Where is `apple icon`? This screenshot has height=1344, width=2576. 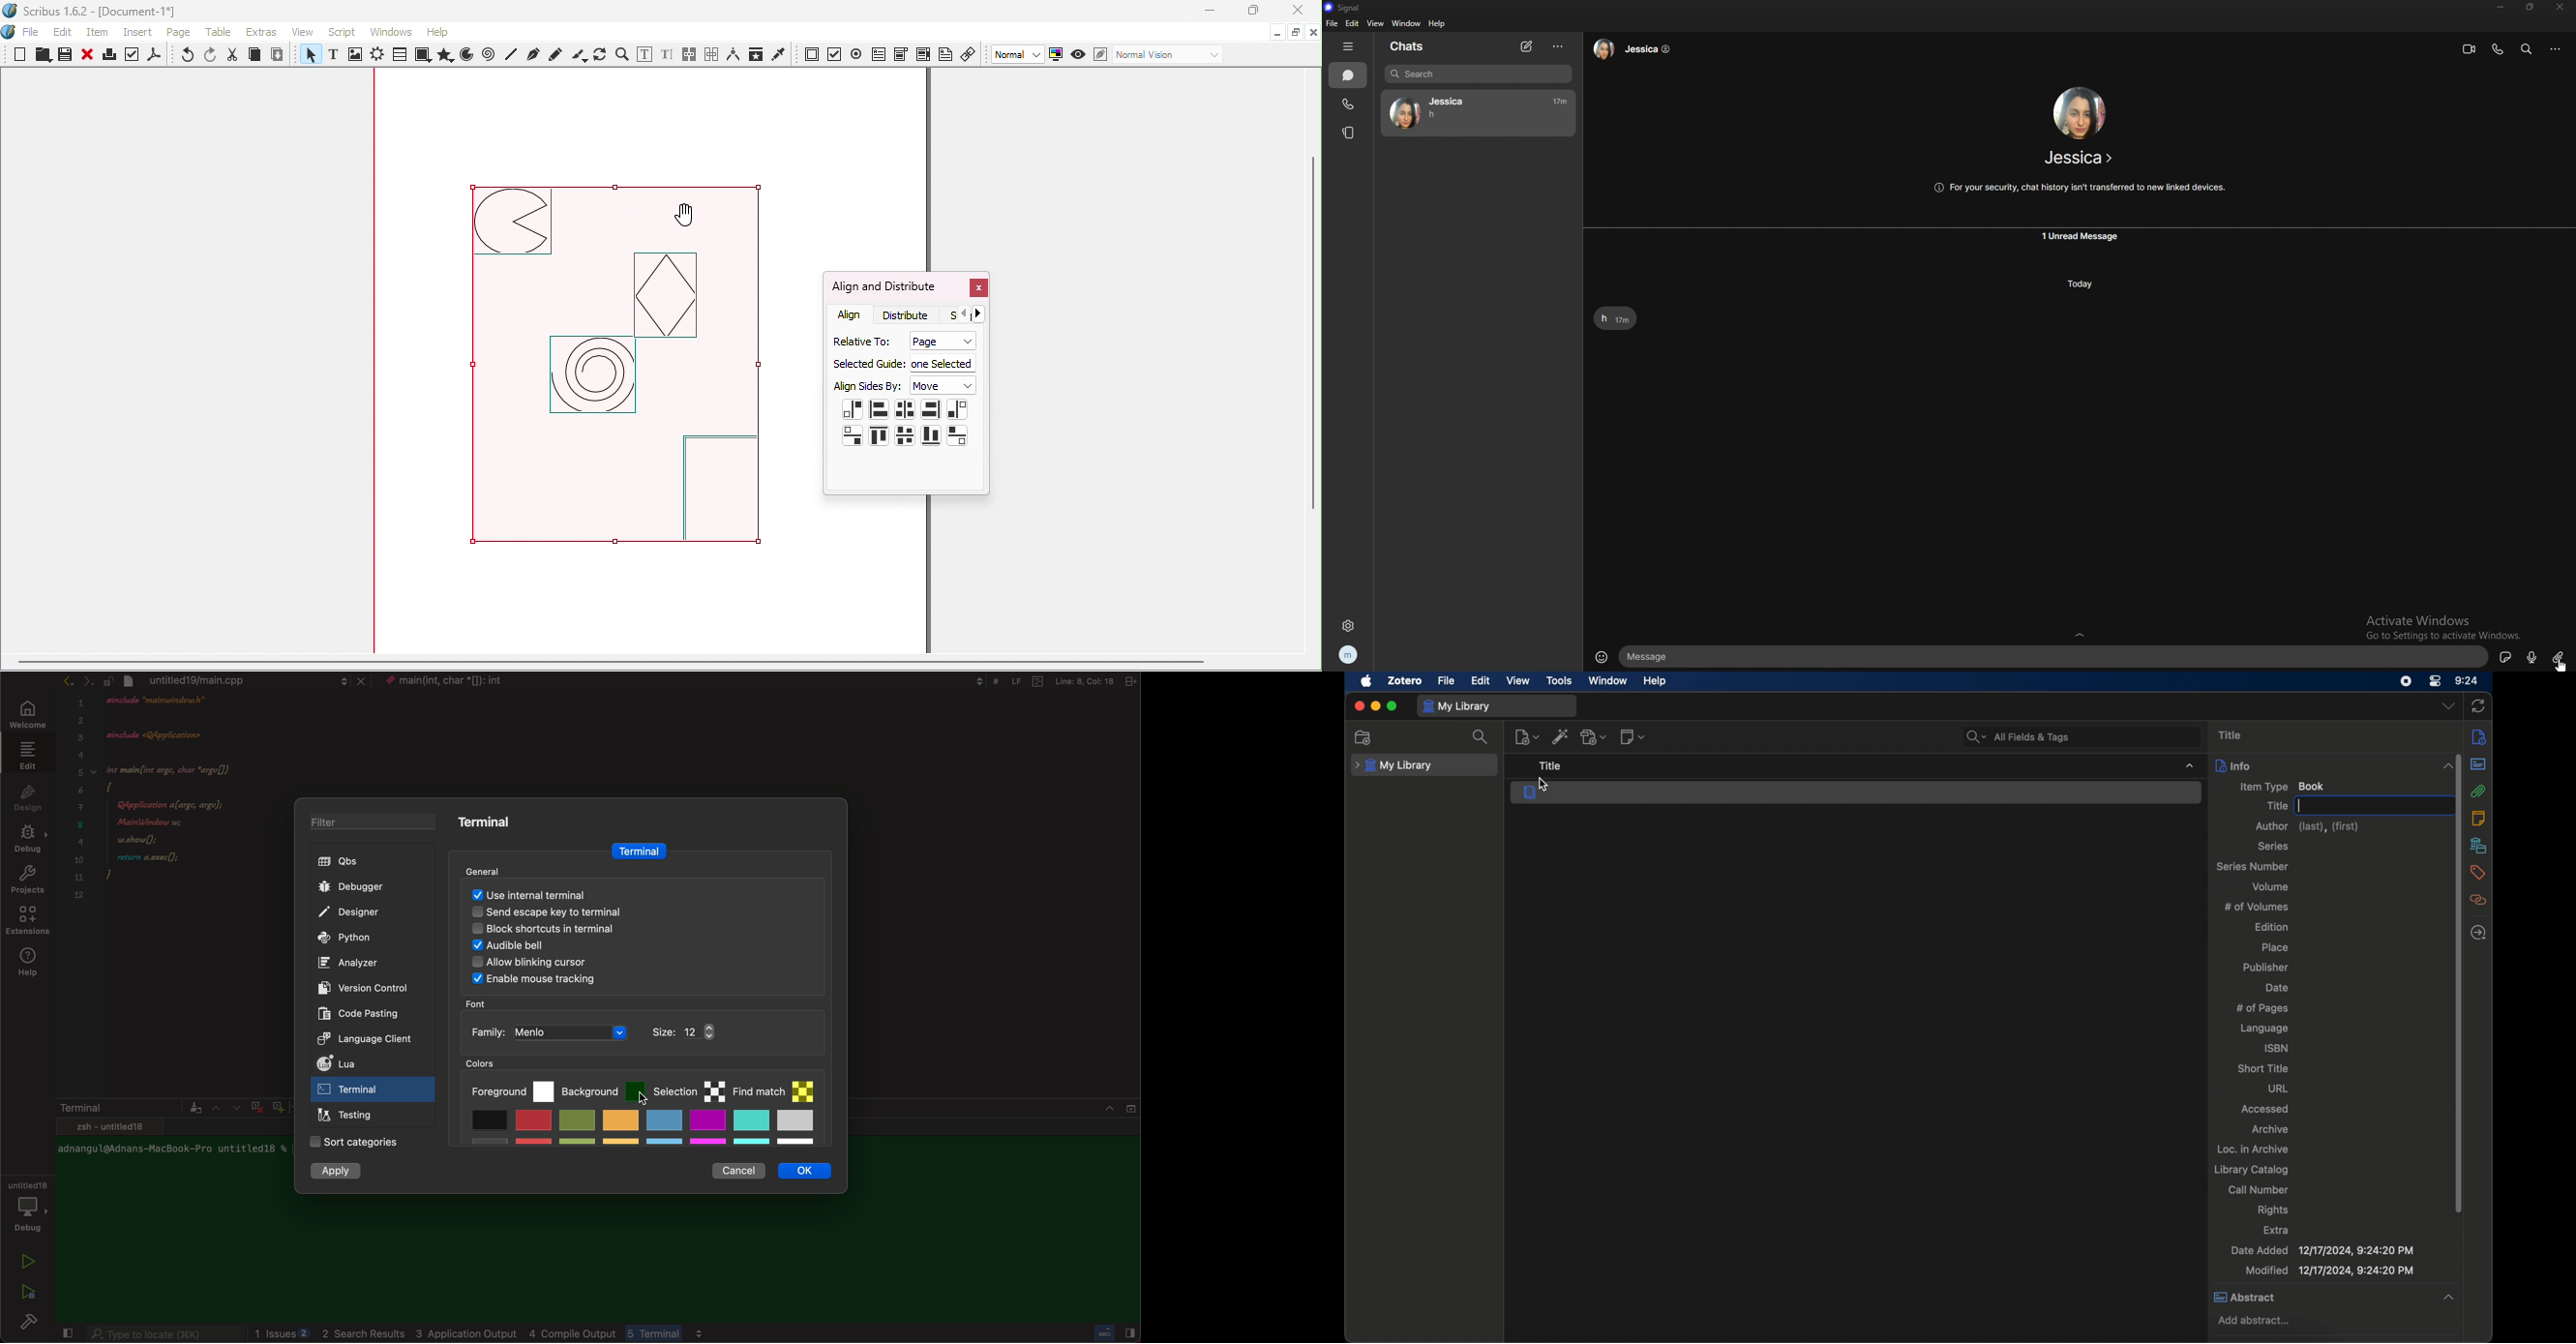
apple icon is located at coordinates (1367, 681).